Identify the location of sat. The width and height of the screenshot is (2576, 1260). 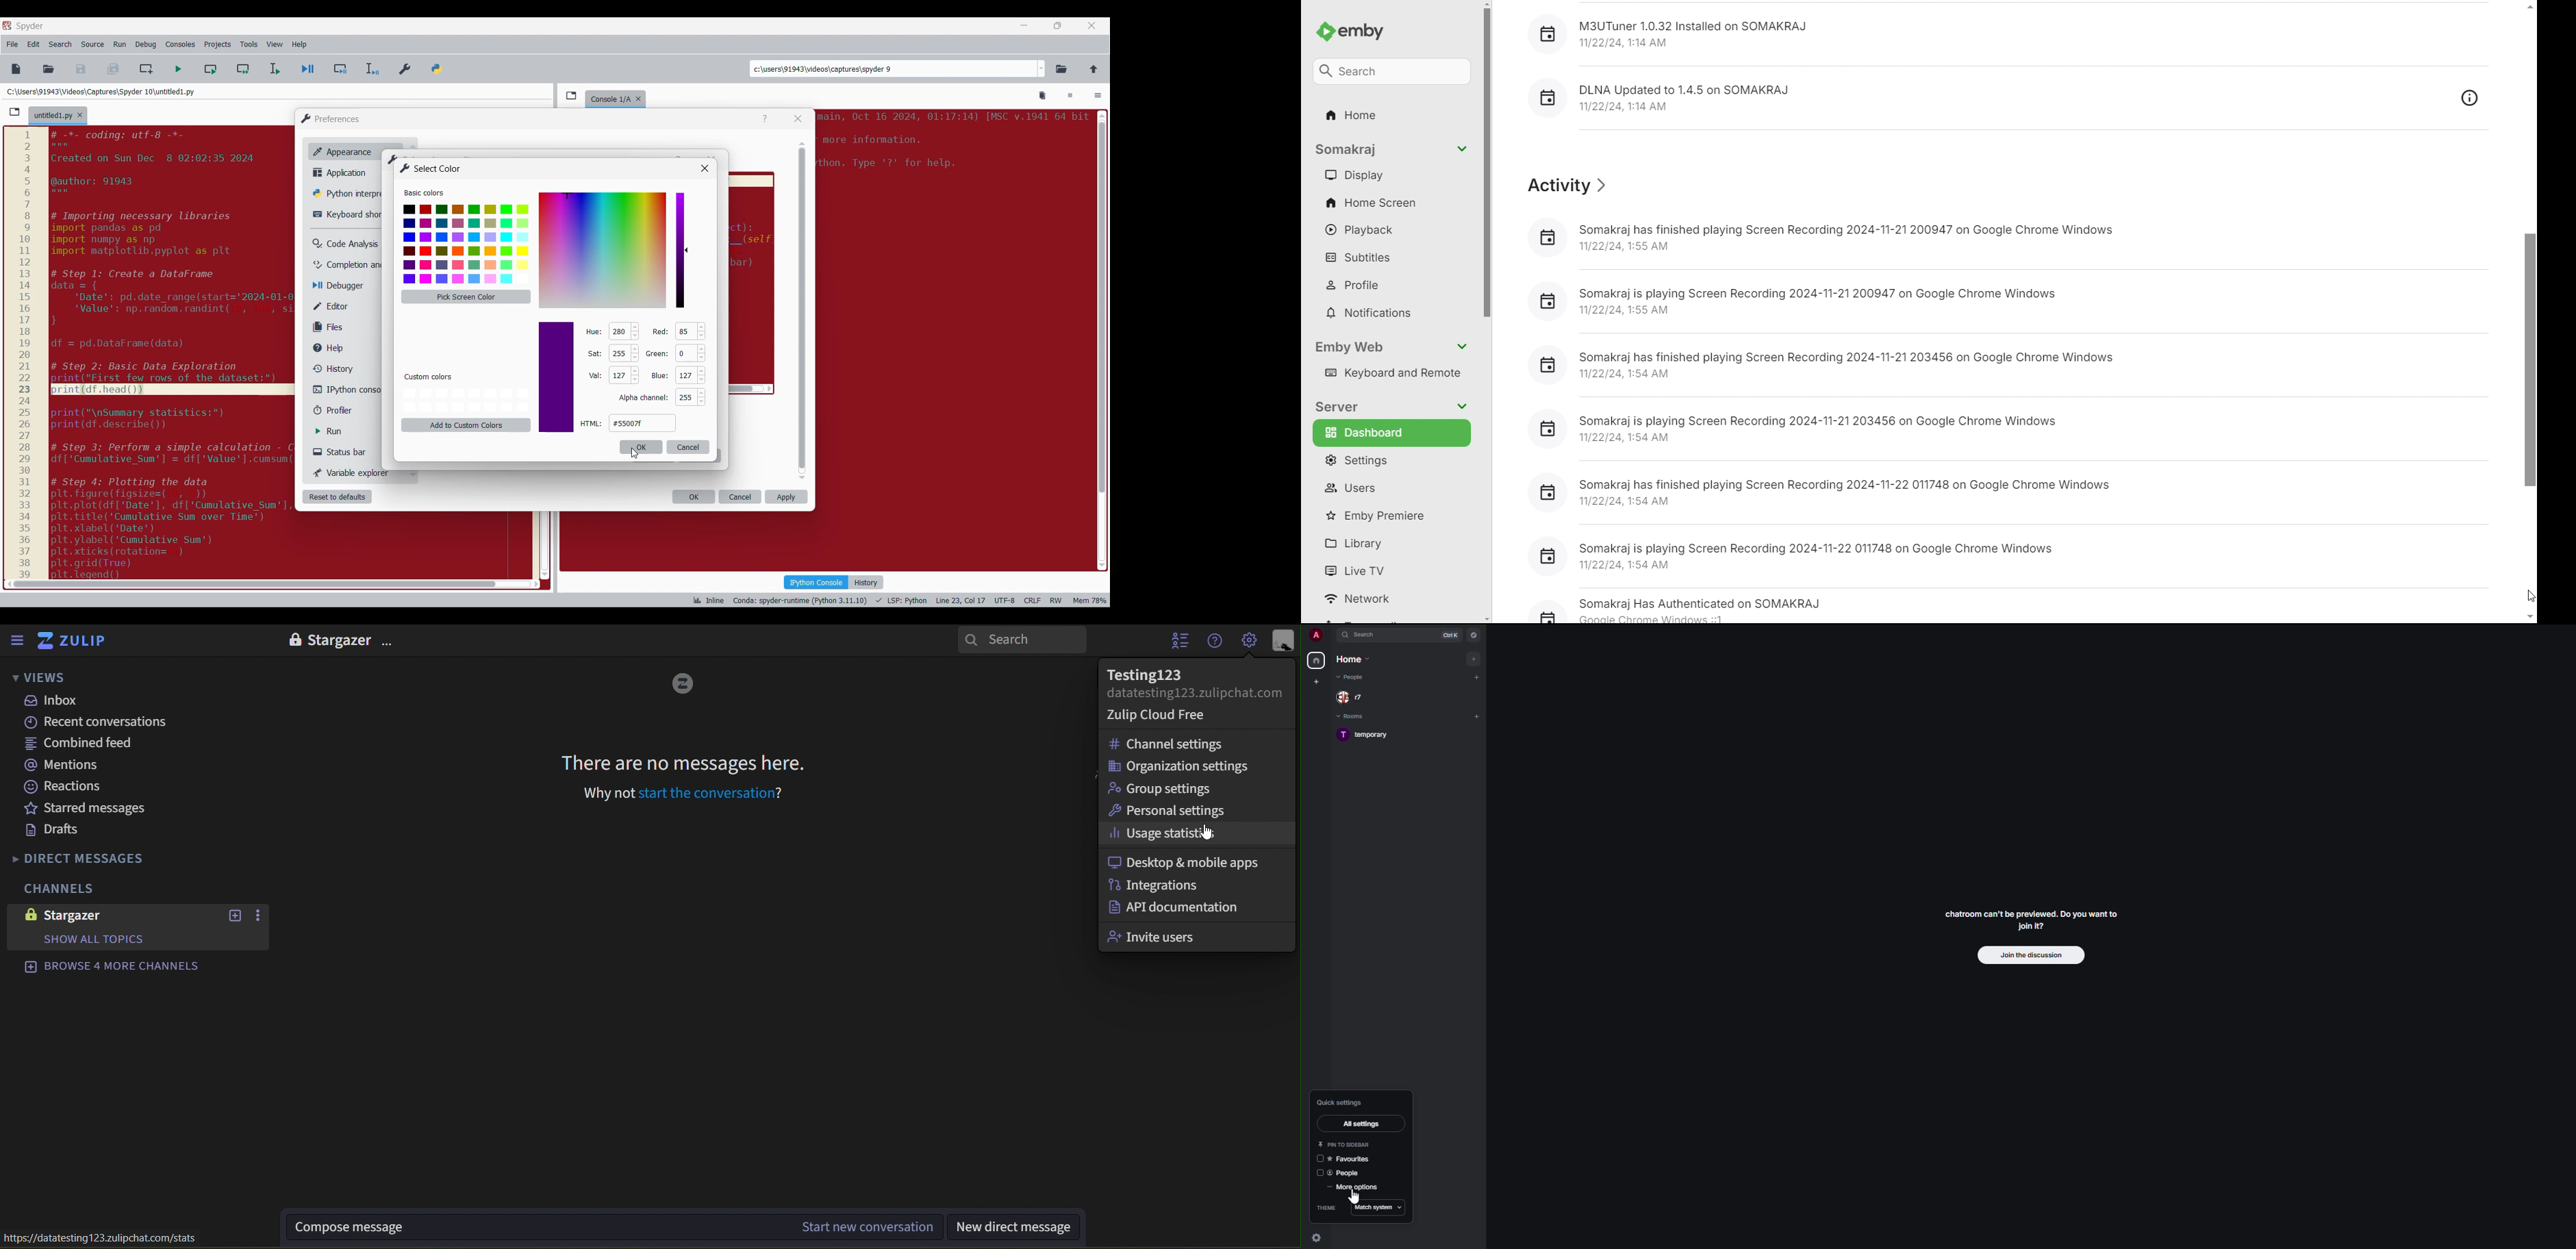
(594, 354).